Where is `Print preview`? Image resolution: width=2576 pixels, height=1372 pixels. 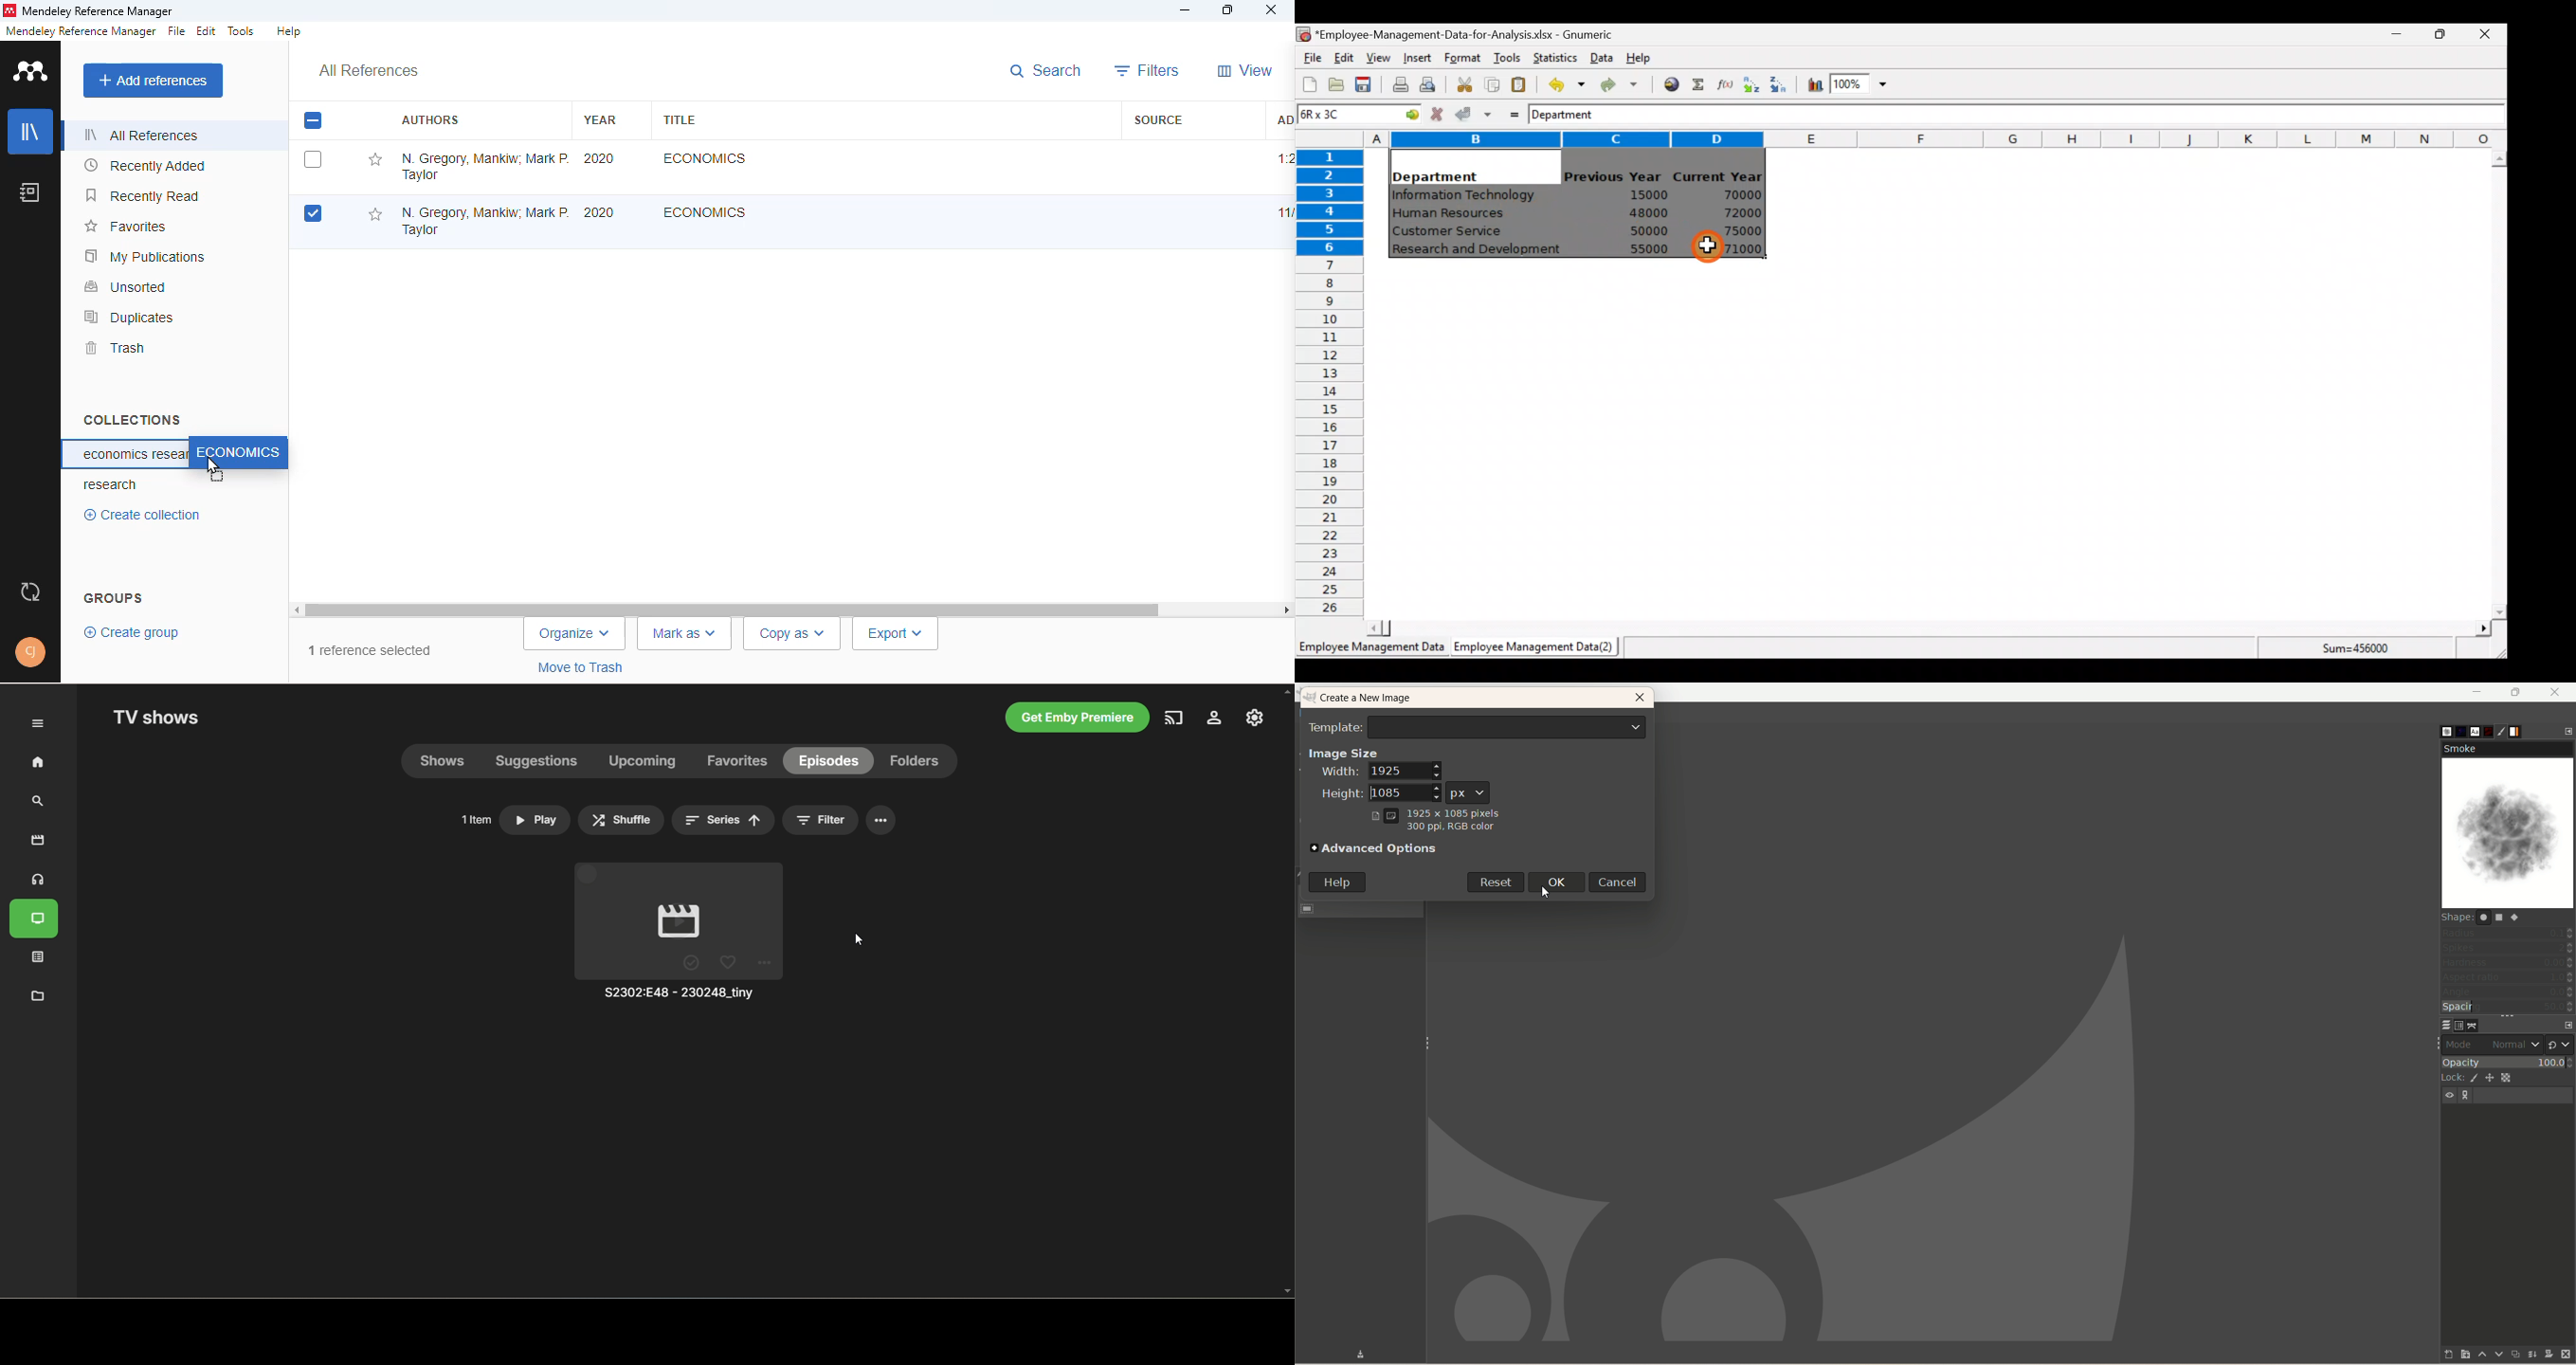 Print preview is located at coordinates (1427, 83).